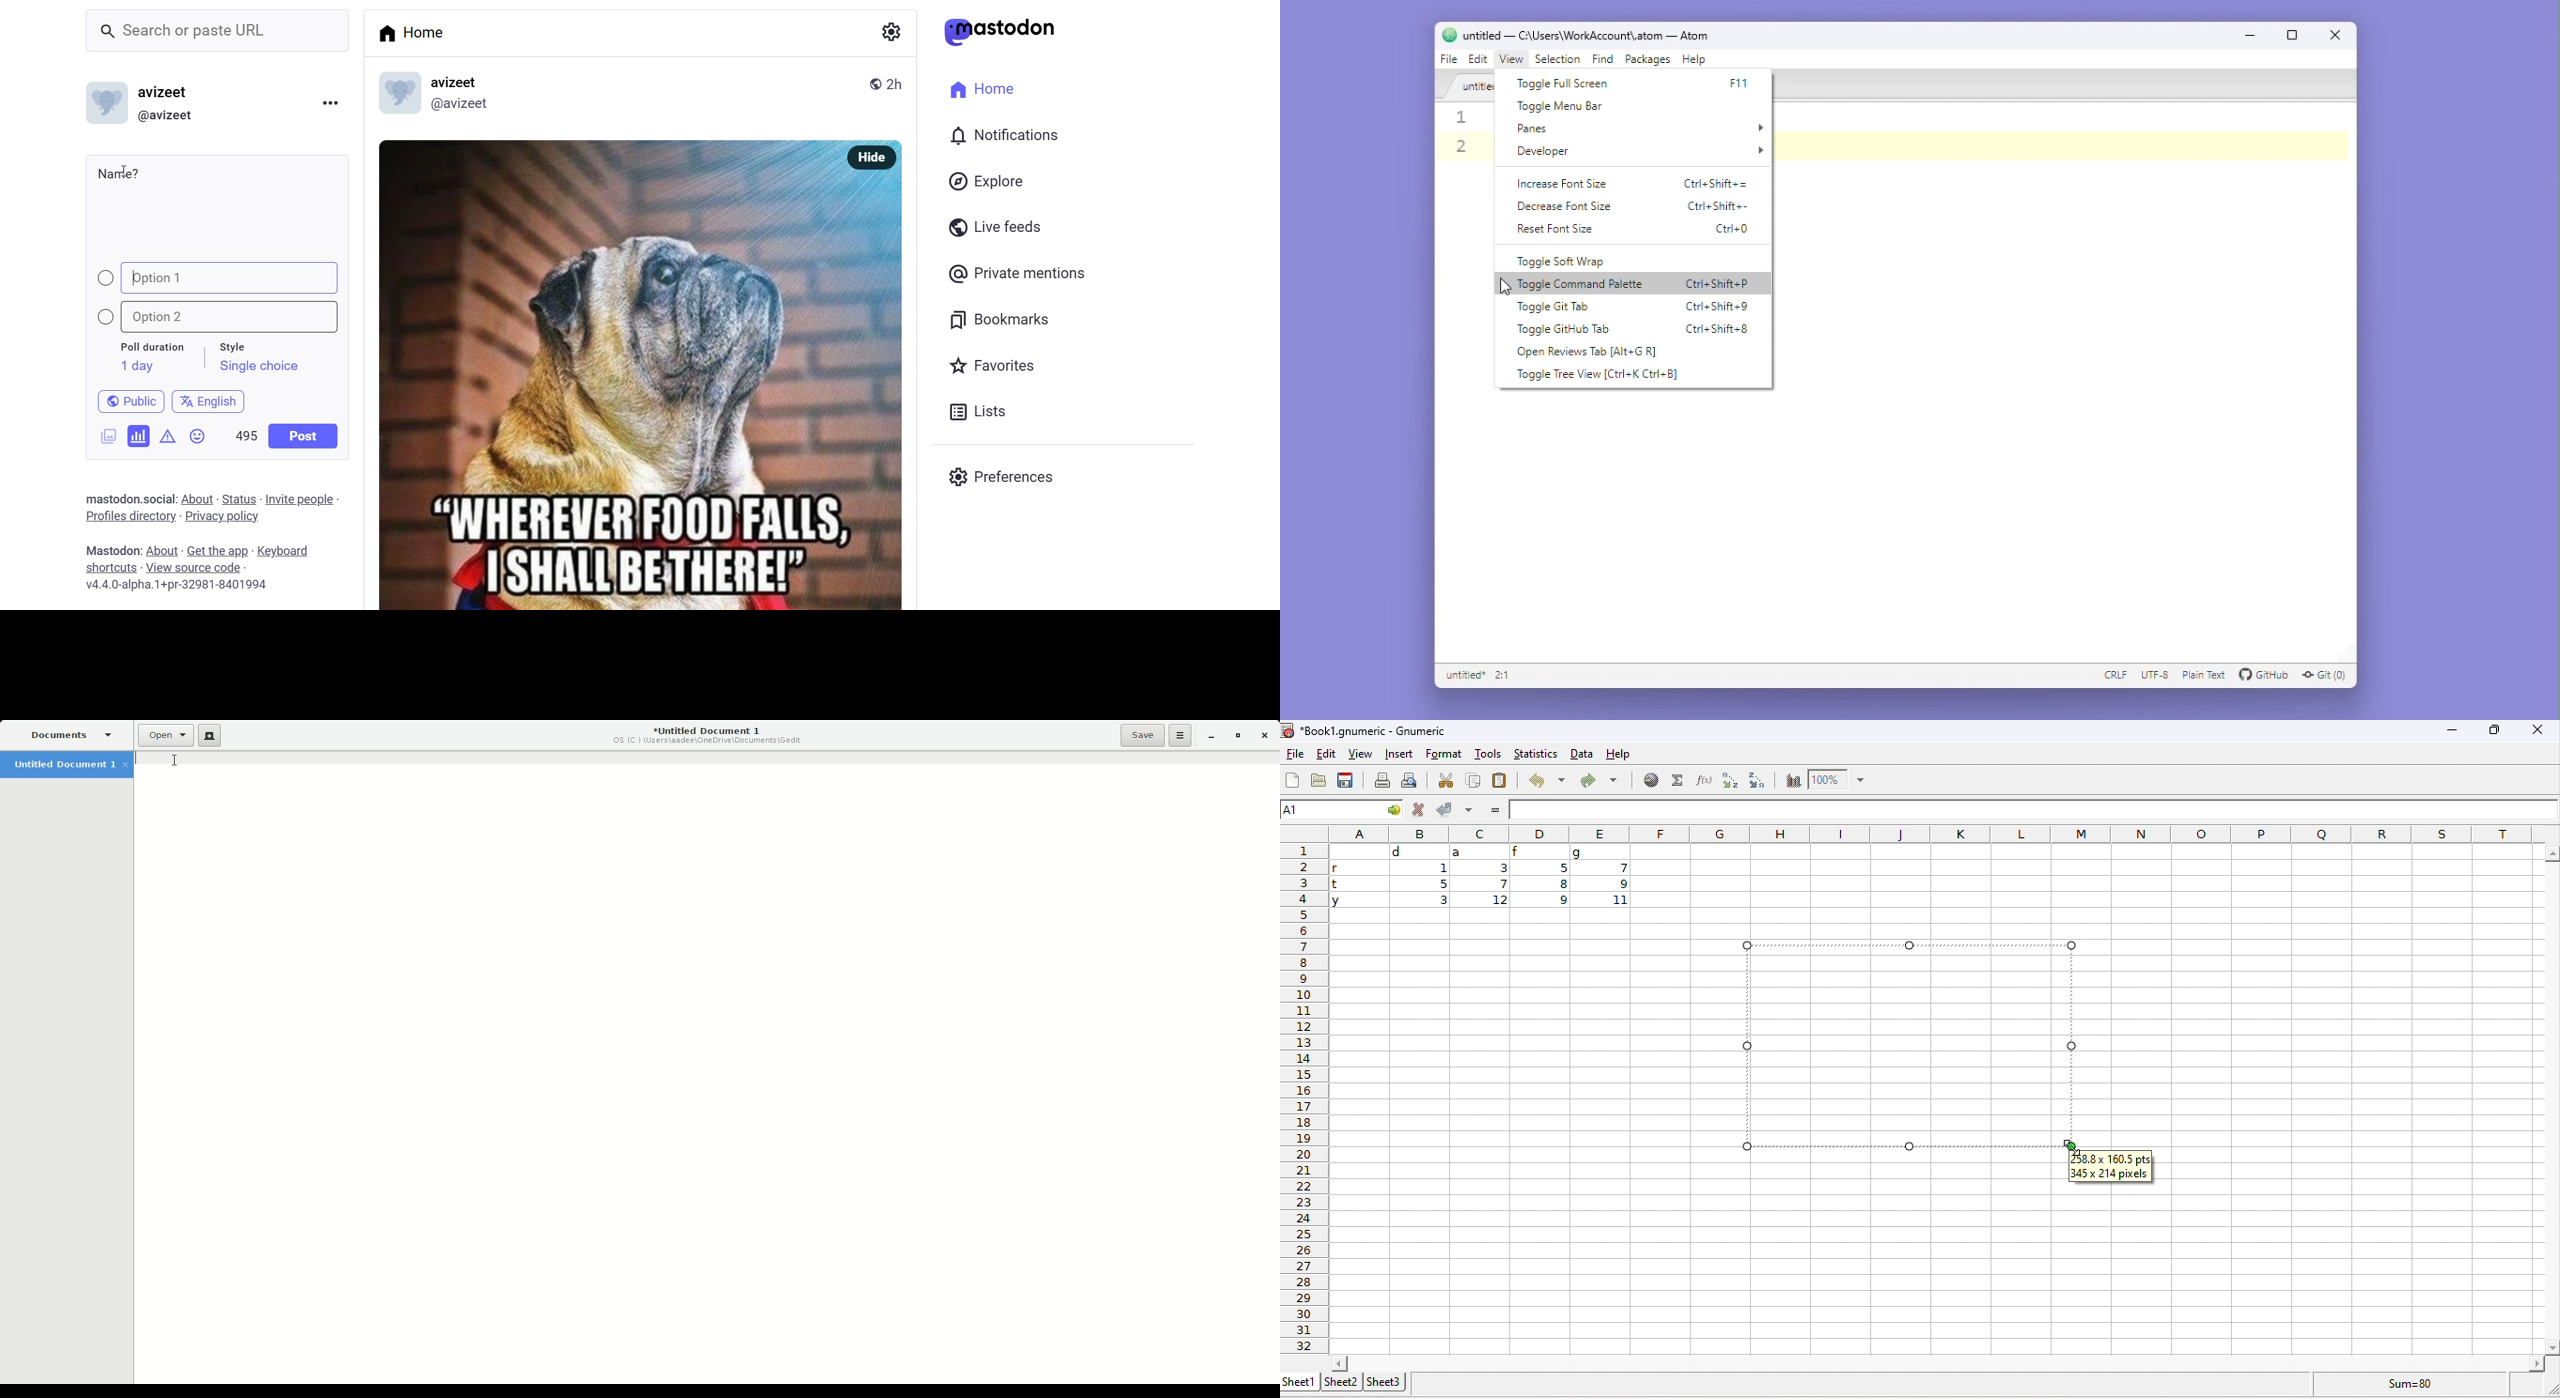  I want to click on sheet3, so click(1386, 1382).